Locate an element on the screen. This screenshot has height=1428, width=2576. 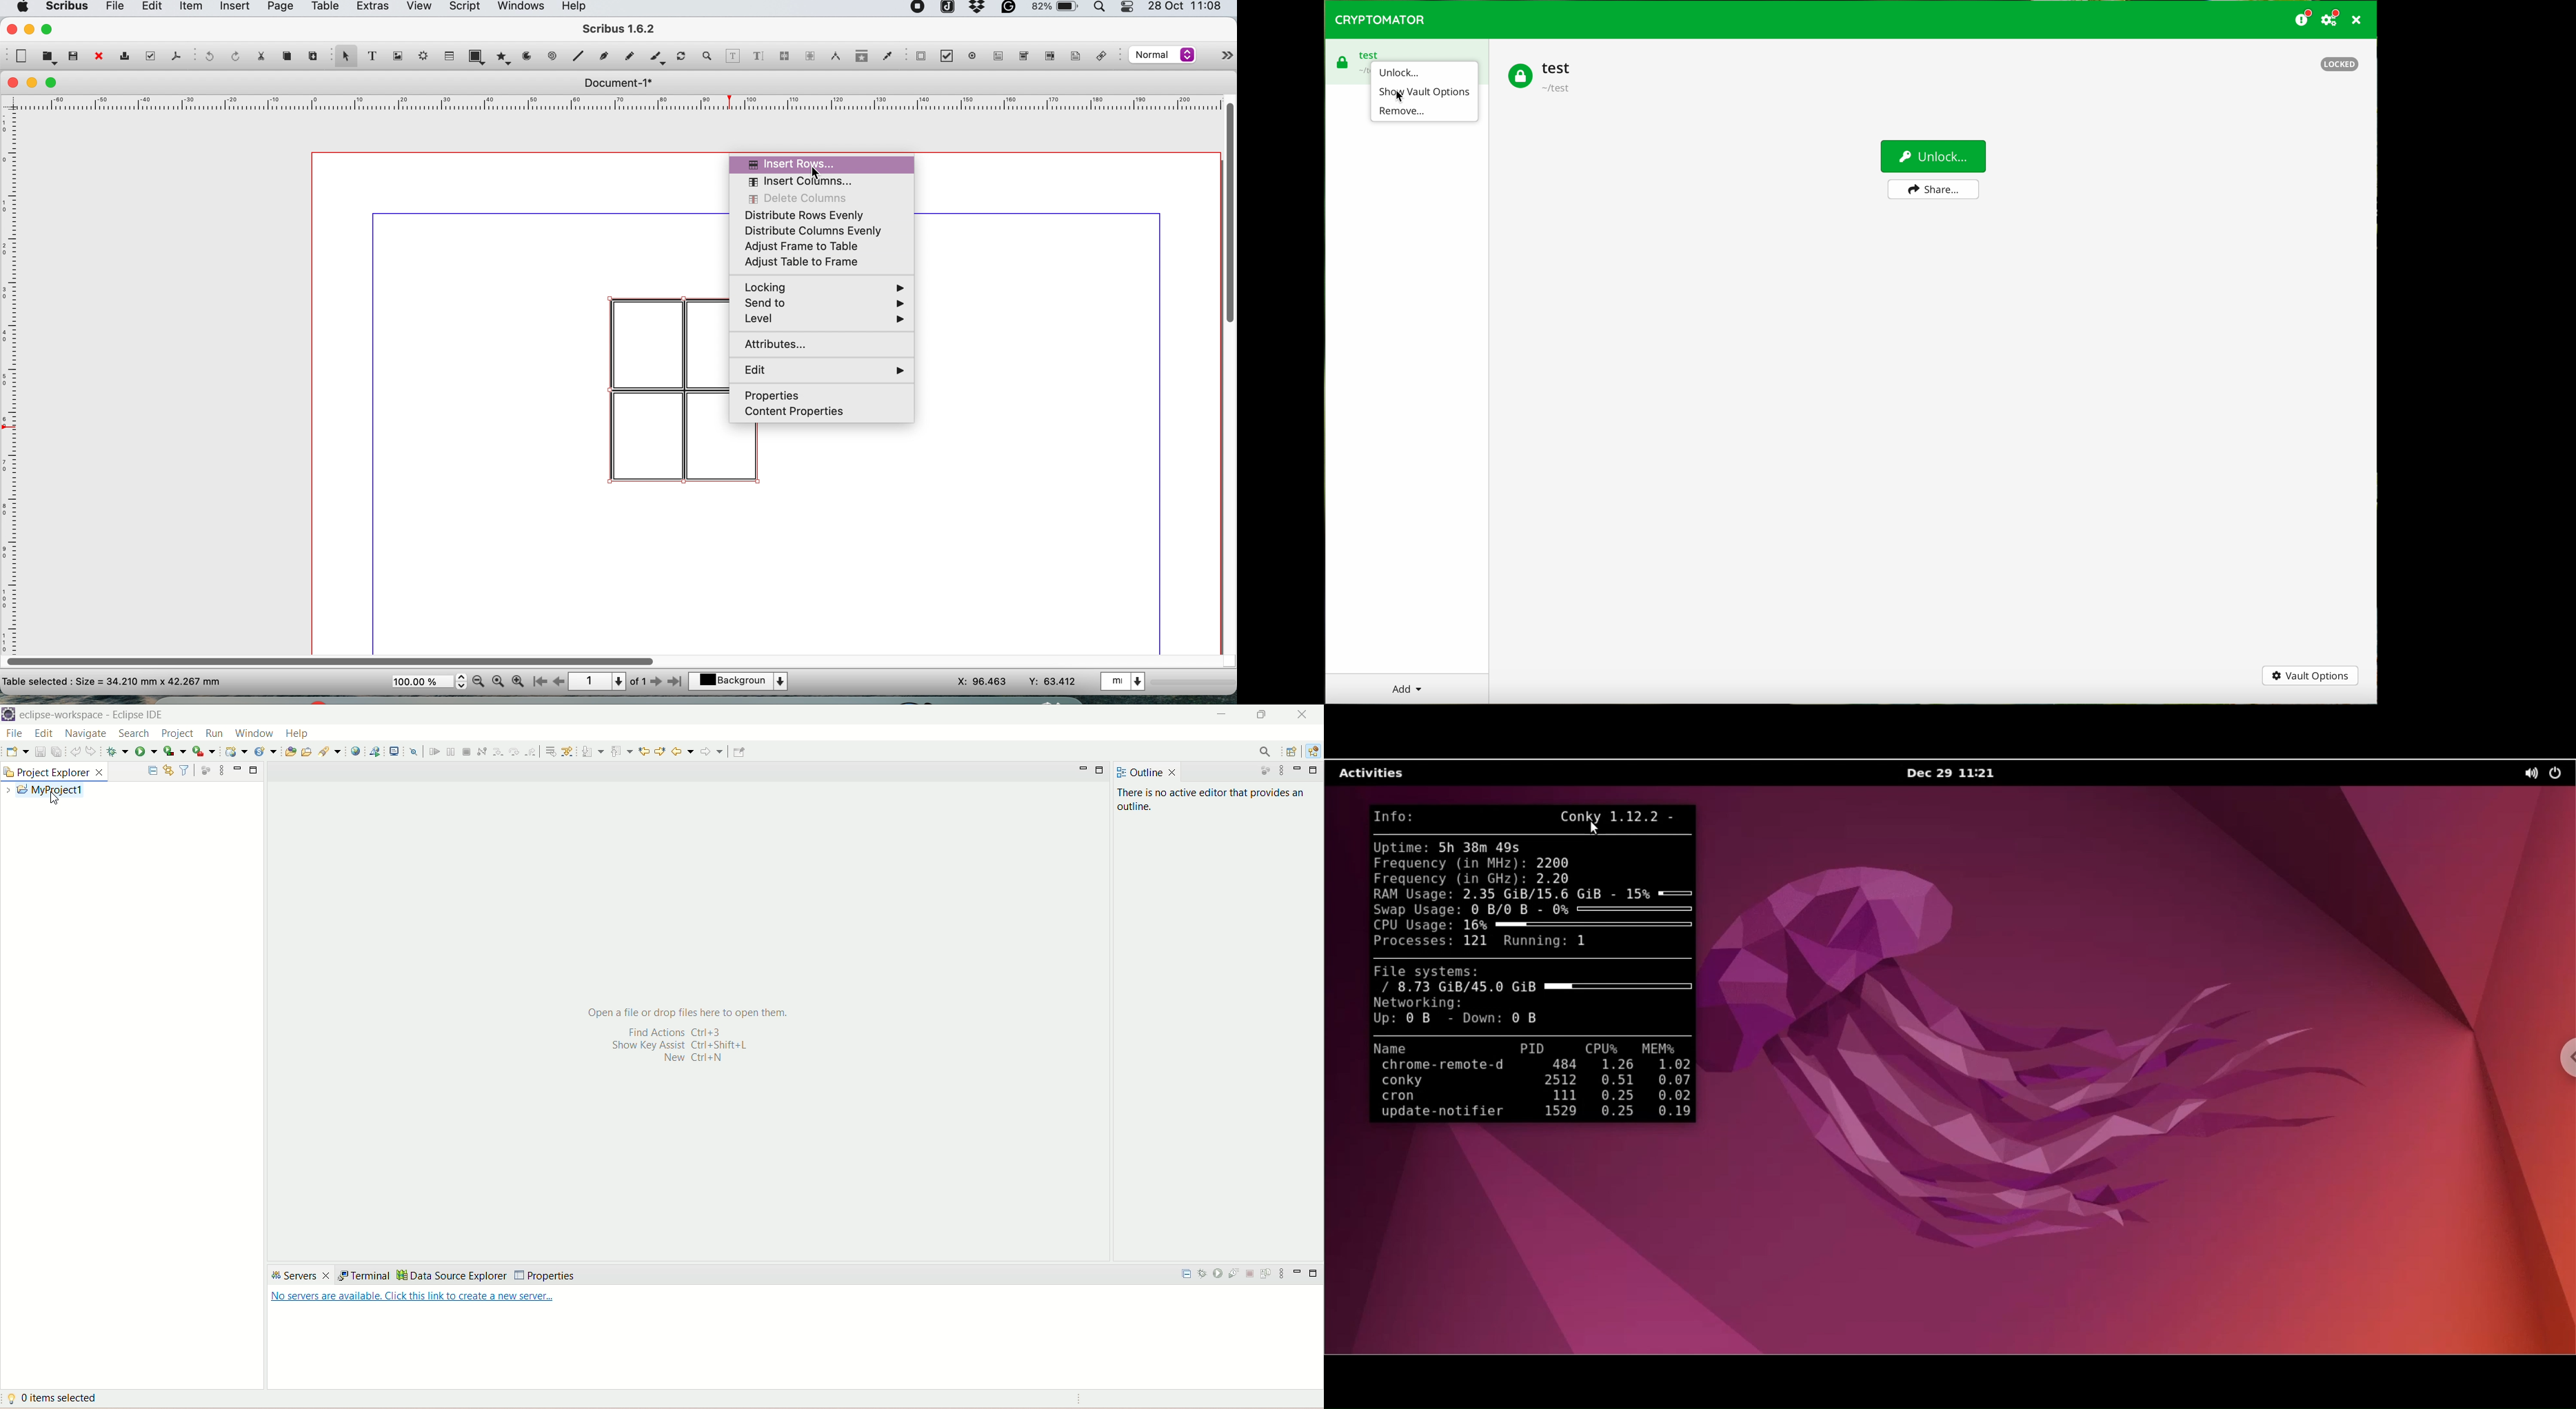
horizontal scroll bar is located at coordinates (333, 658).